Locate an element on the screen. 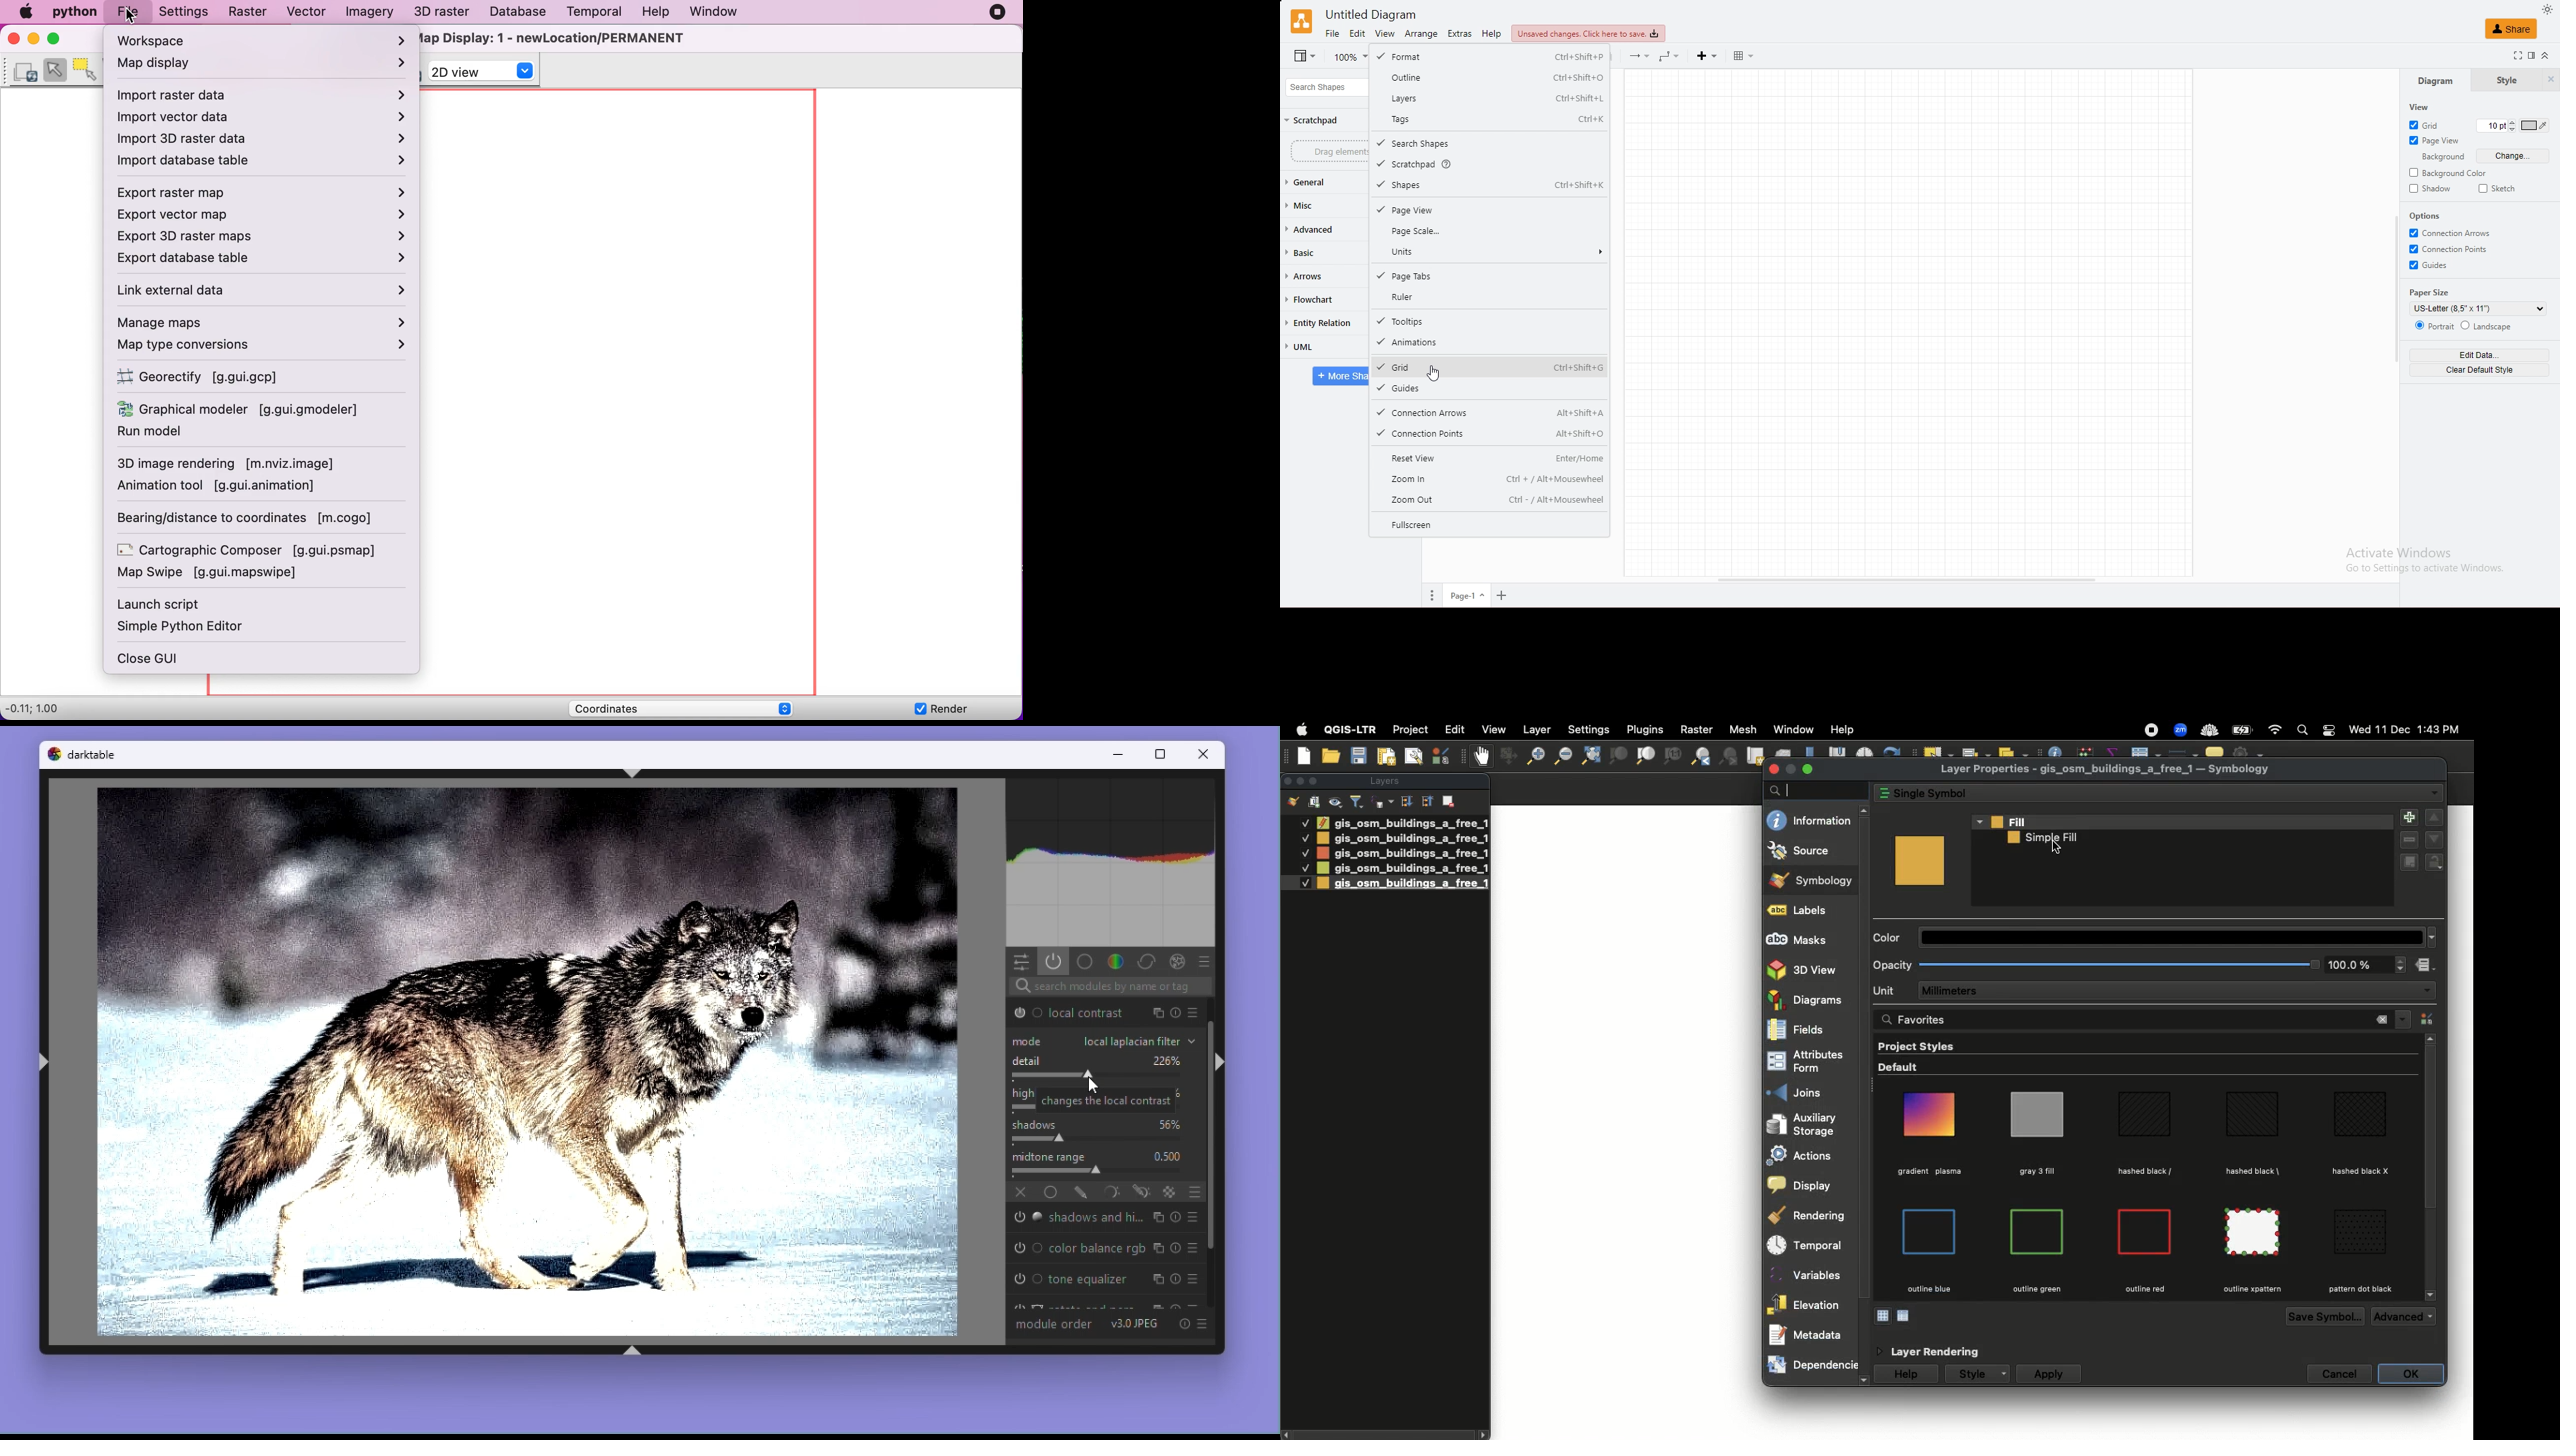  Unit is located at coordinates (1890, 991).